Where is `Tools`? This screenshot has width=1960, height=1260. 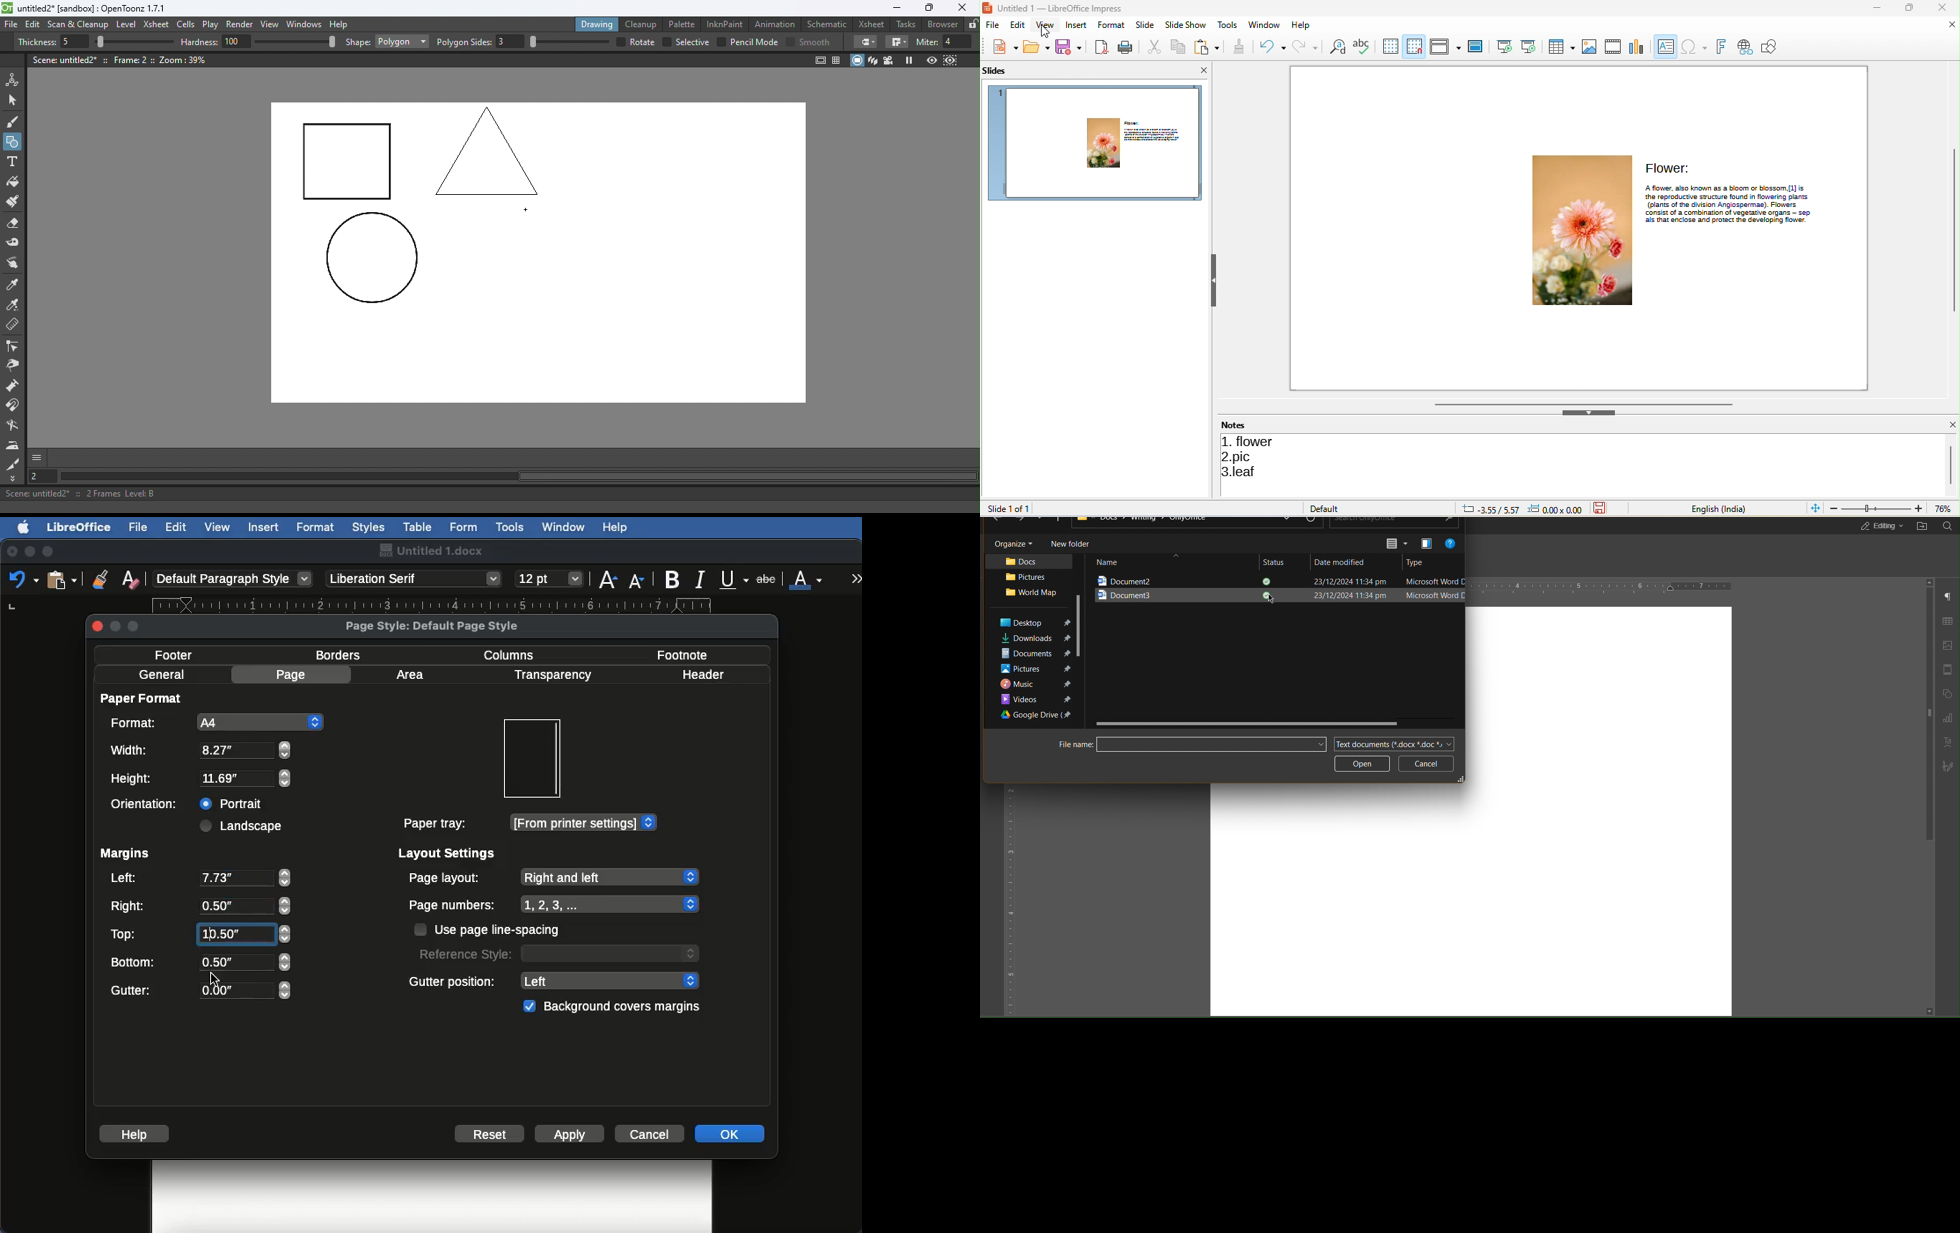 Tools is located at coordinates (511, 528).